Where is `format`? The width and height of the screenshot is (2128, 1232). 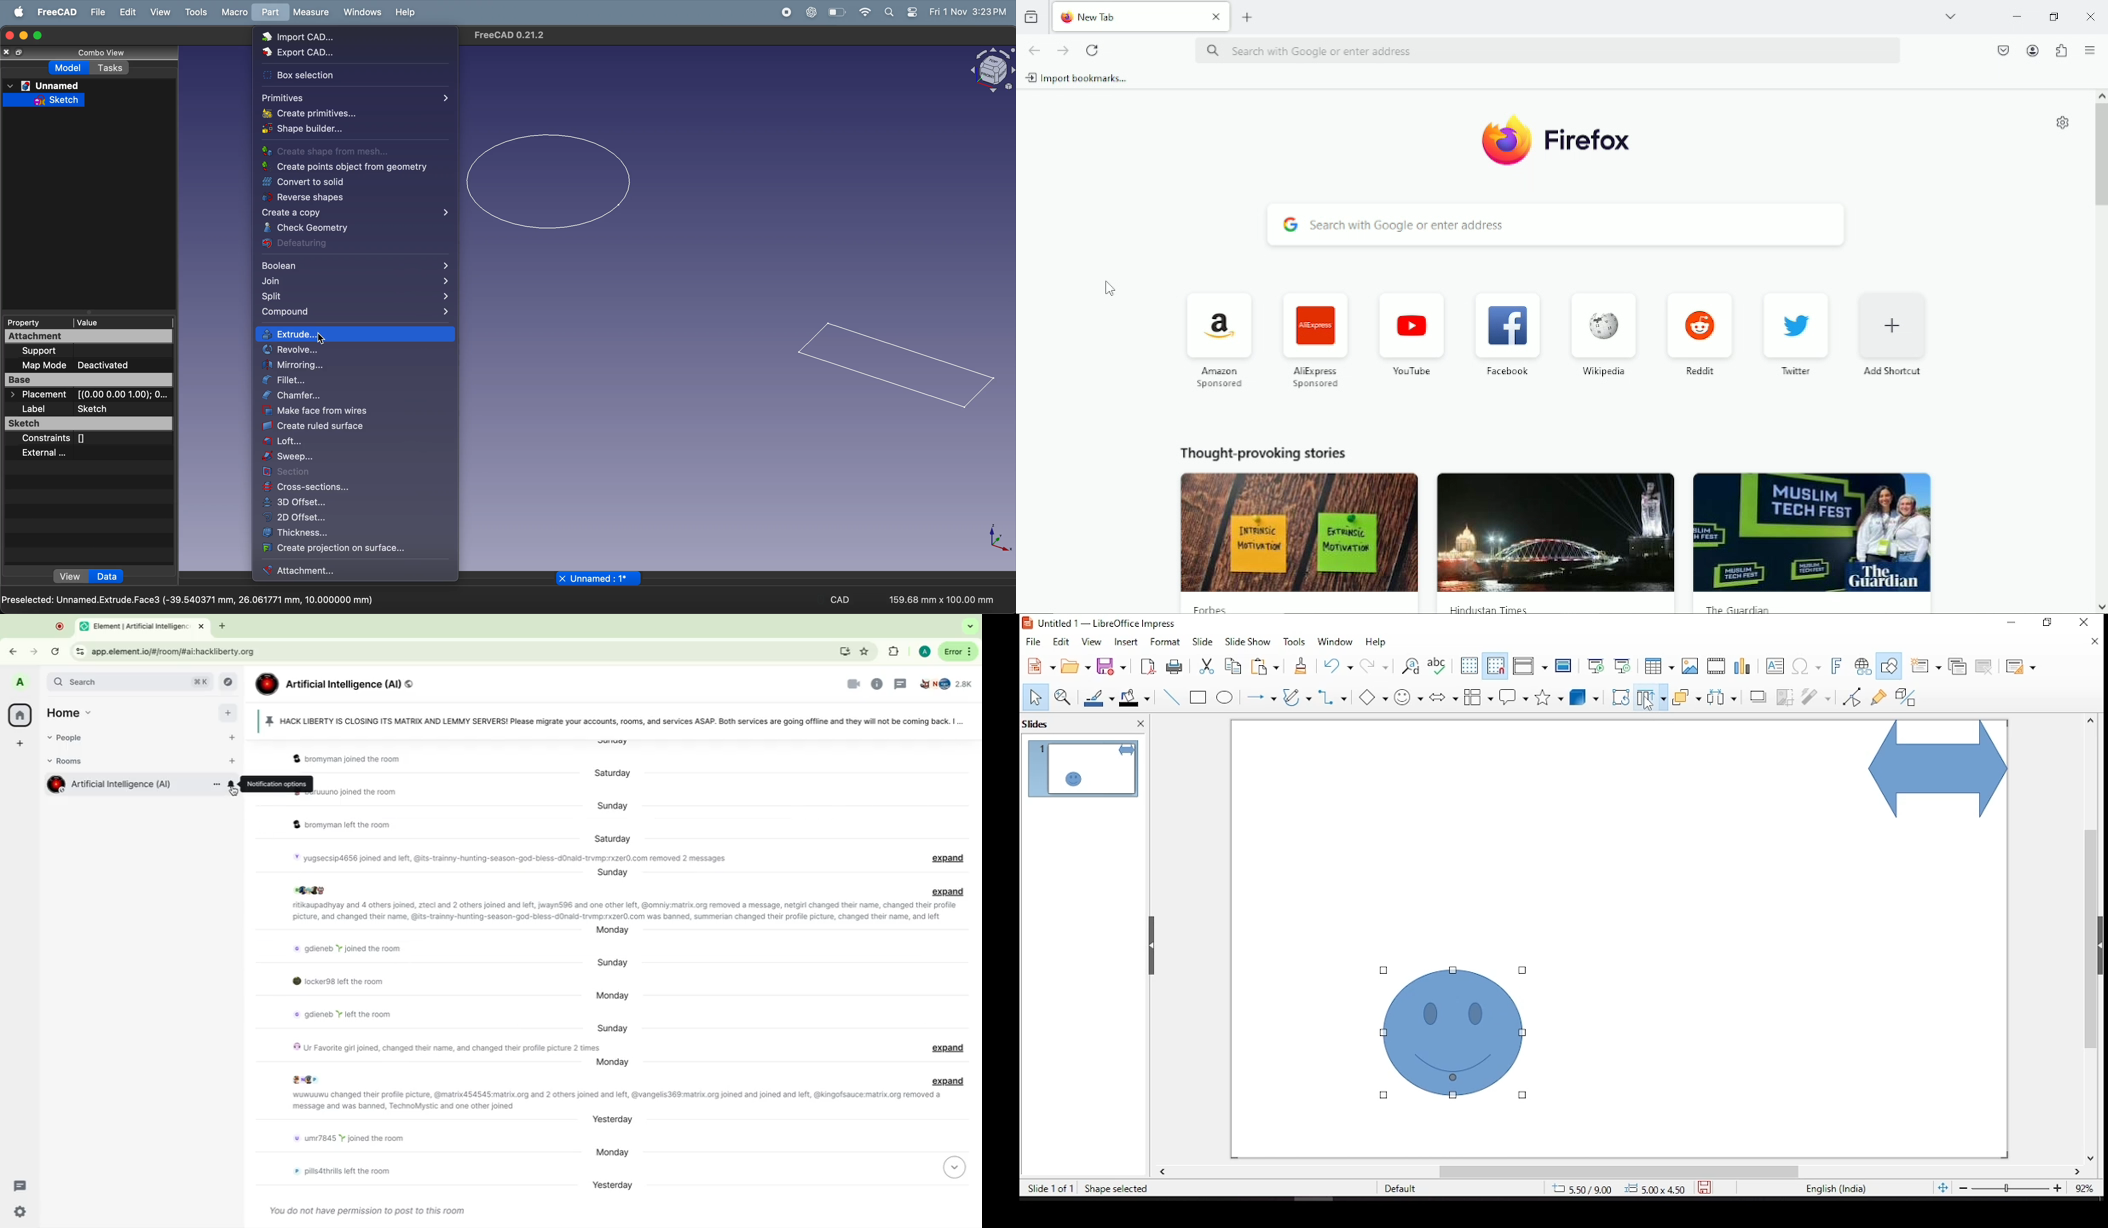 format is located at coordinates (1166, 641).